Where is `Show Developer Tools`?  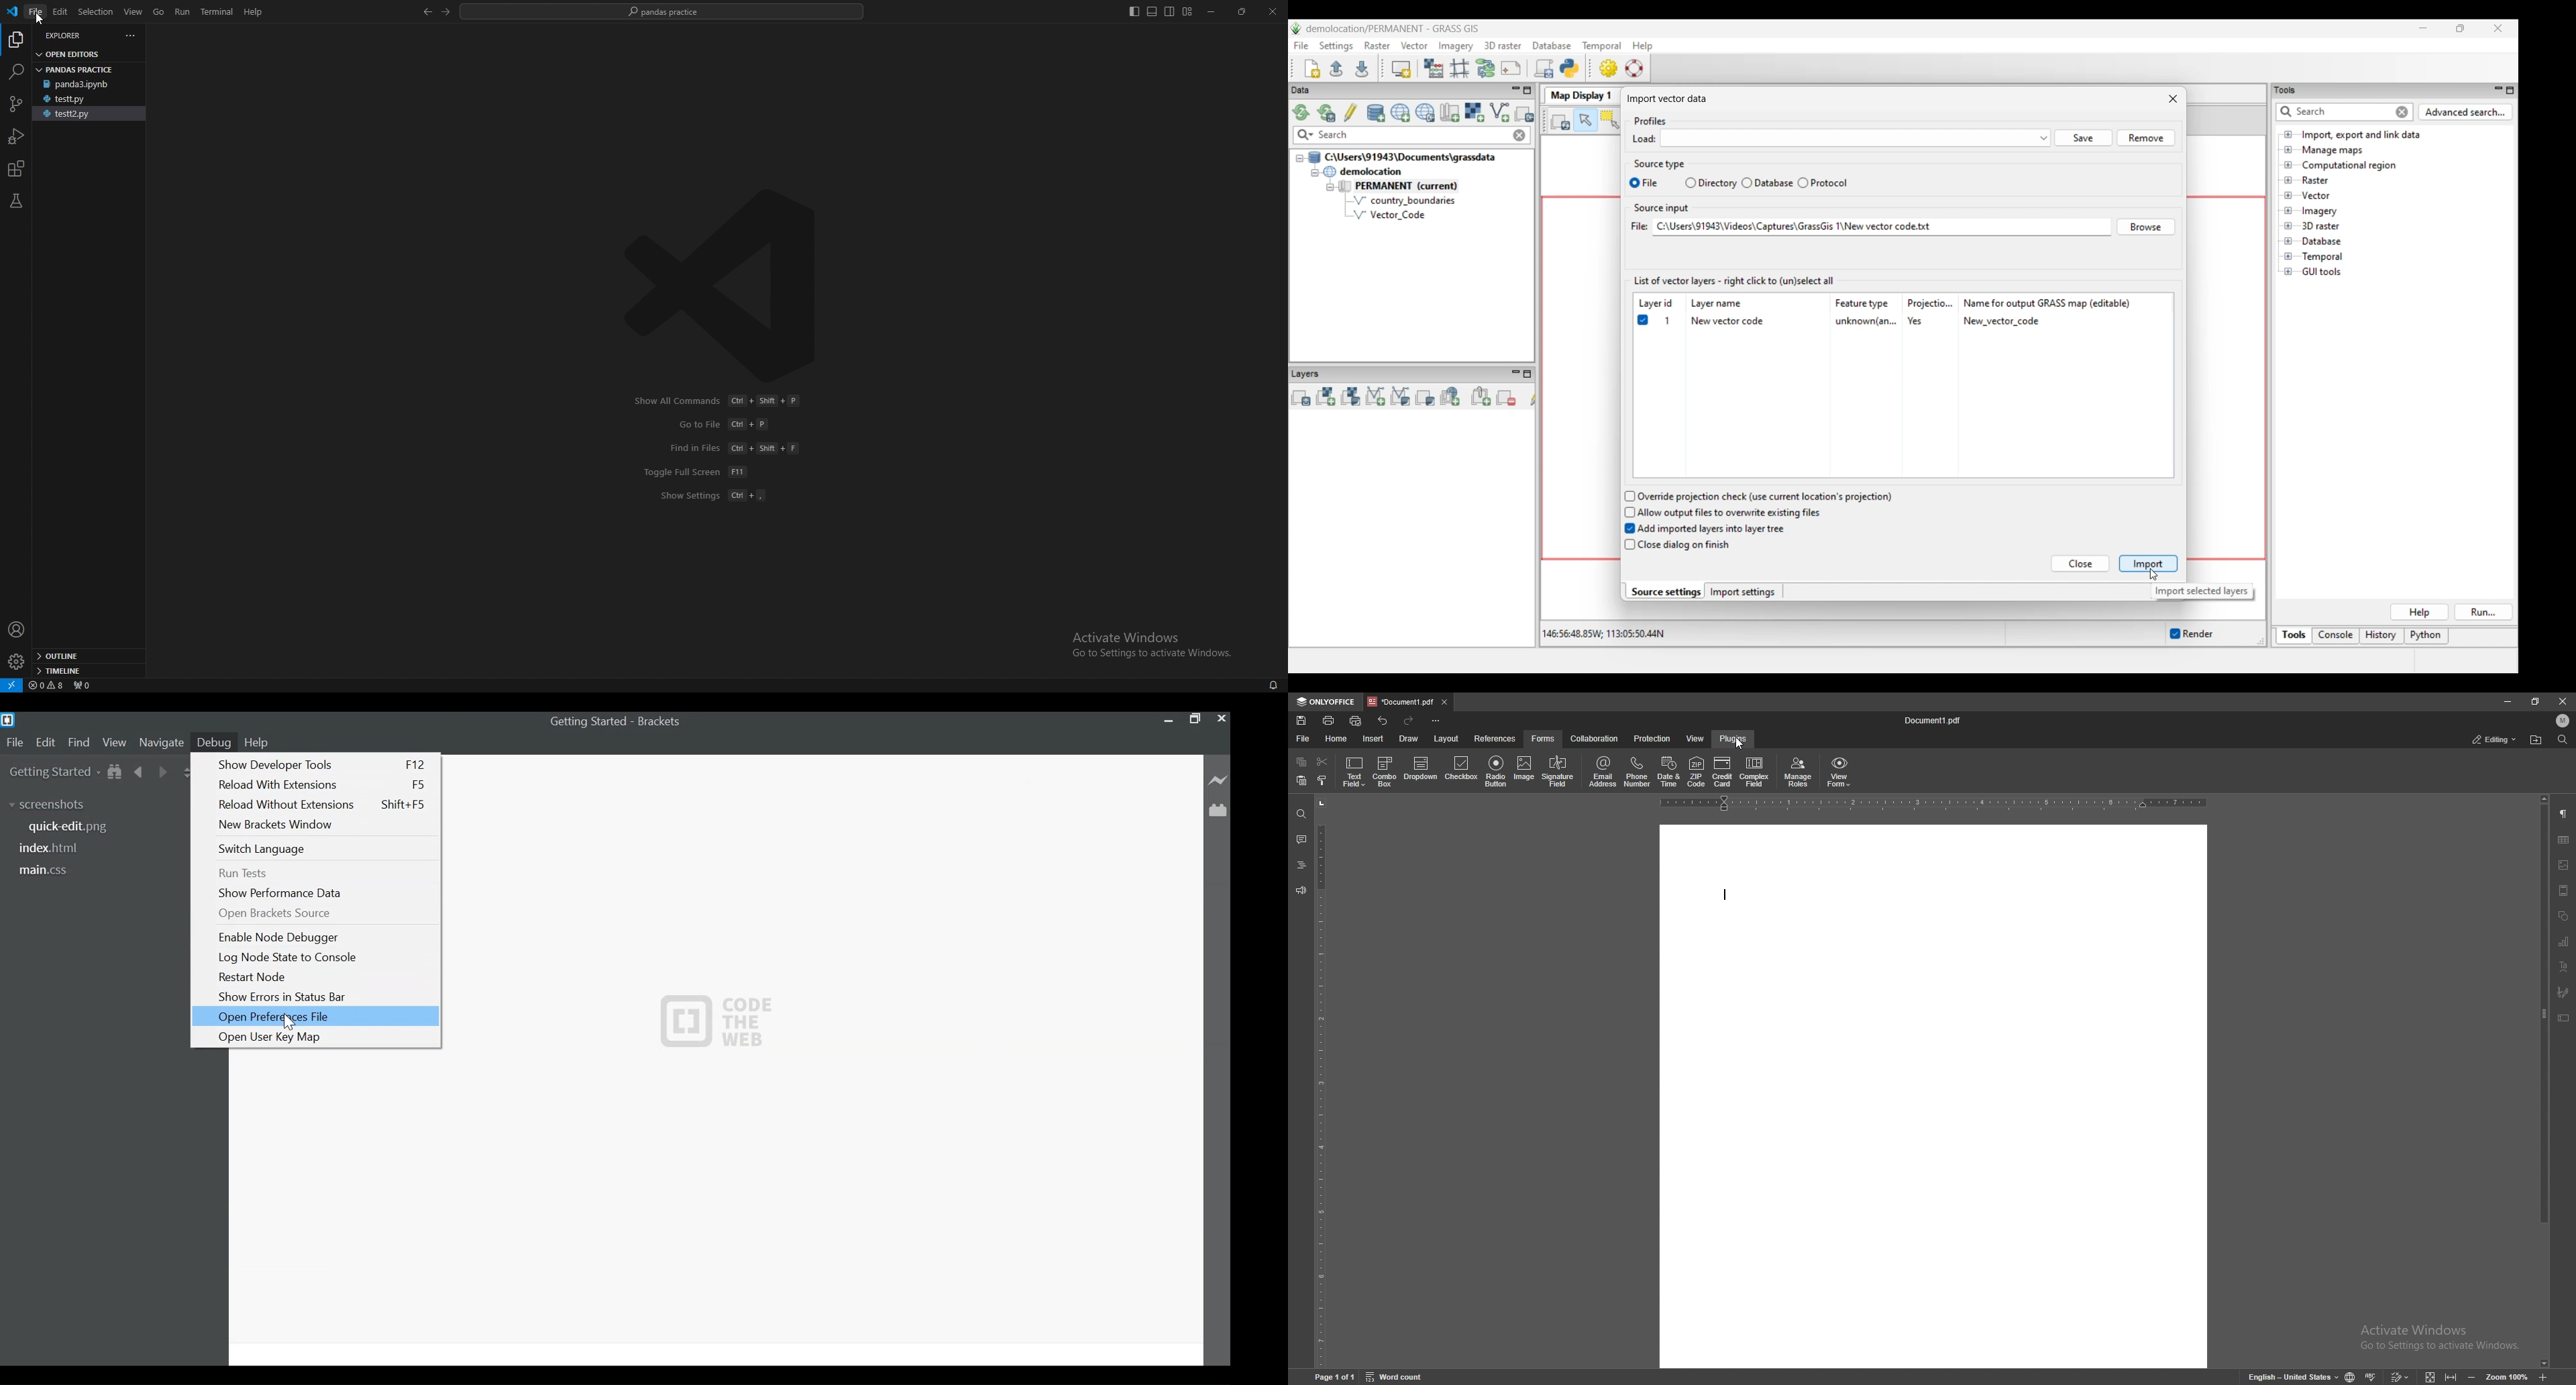 Show Developer Tools is located at coordinates (322, 765).